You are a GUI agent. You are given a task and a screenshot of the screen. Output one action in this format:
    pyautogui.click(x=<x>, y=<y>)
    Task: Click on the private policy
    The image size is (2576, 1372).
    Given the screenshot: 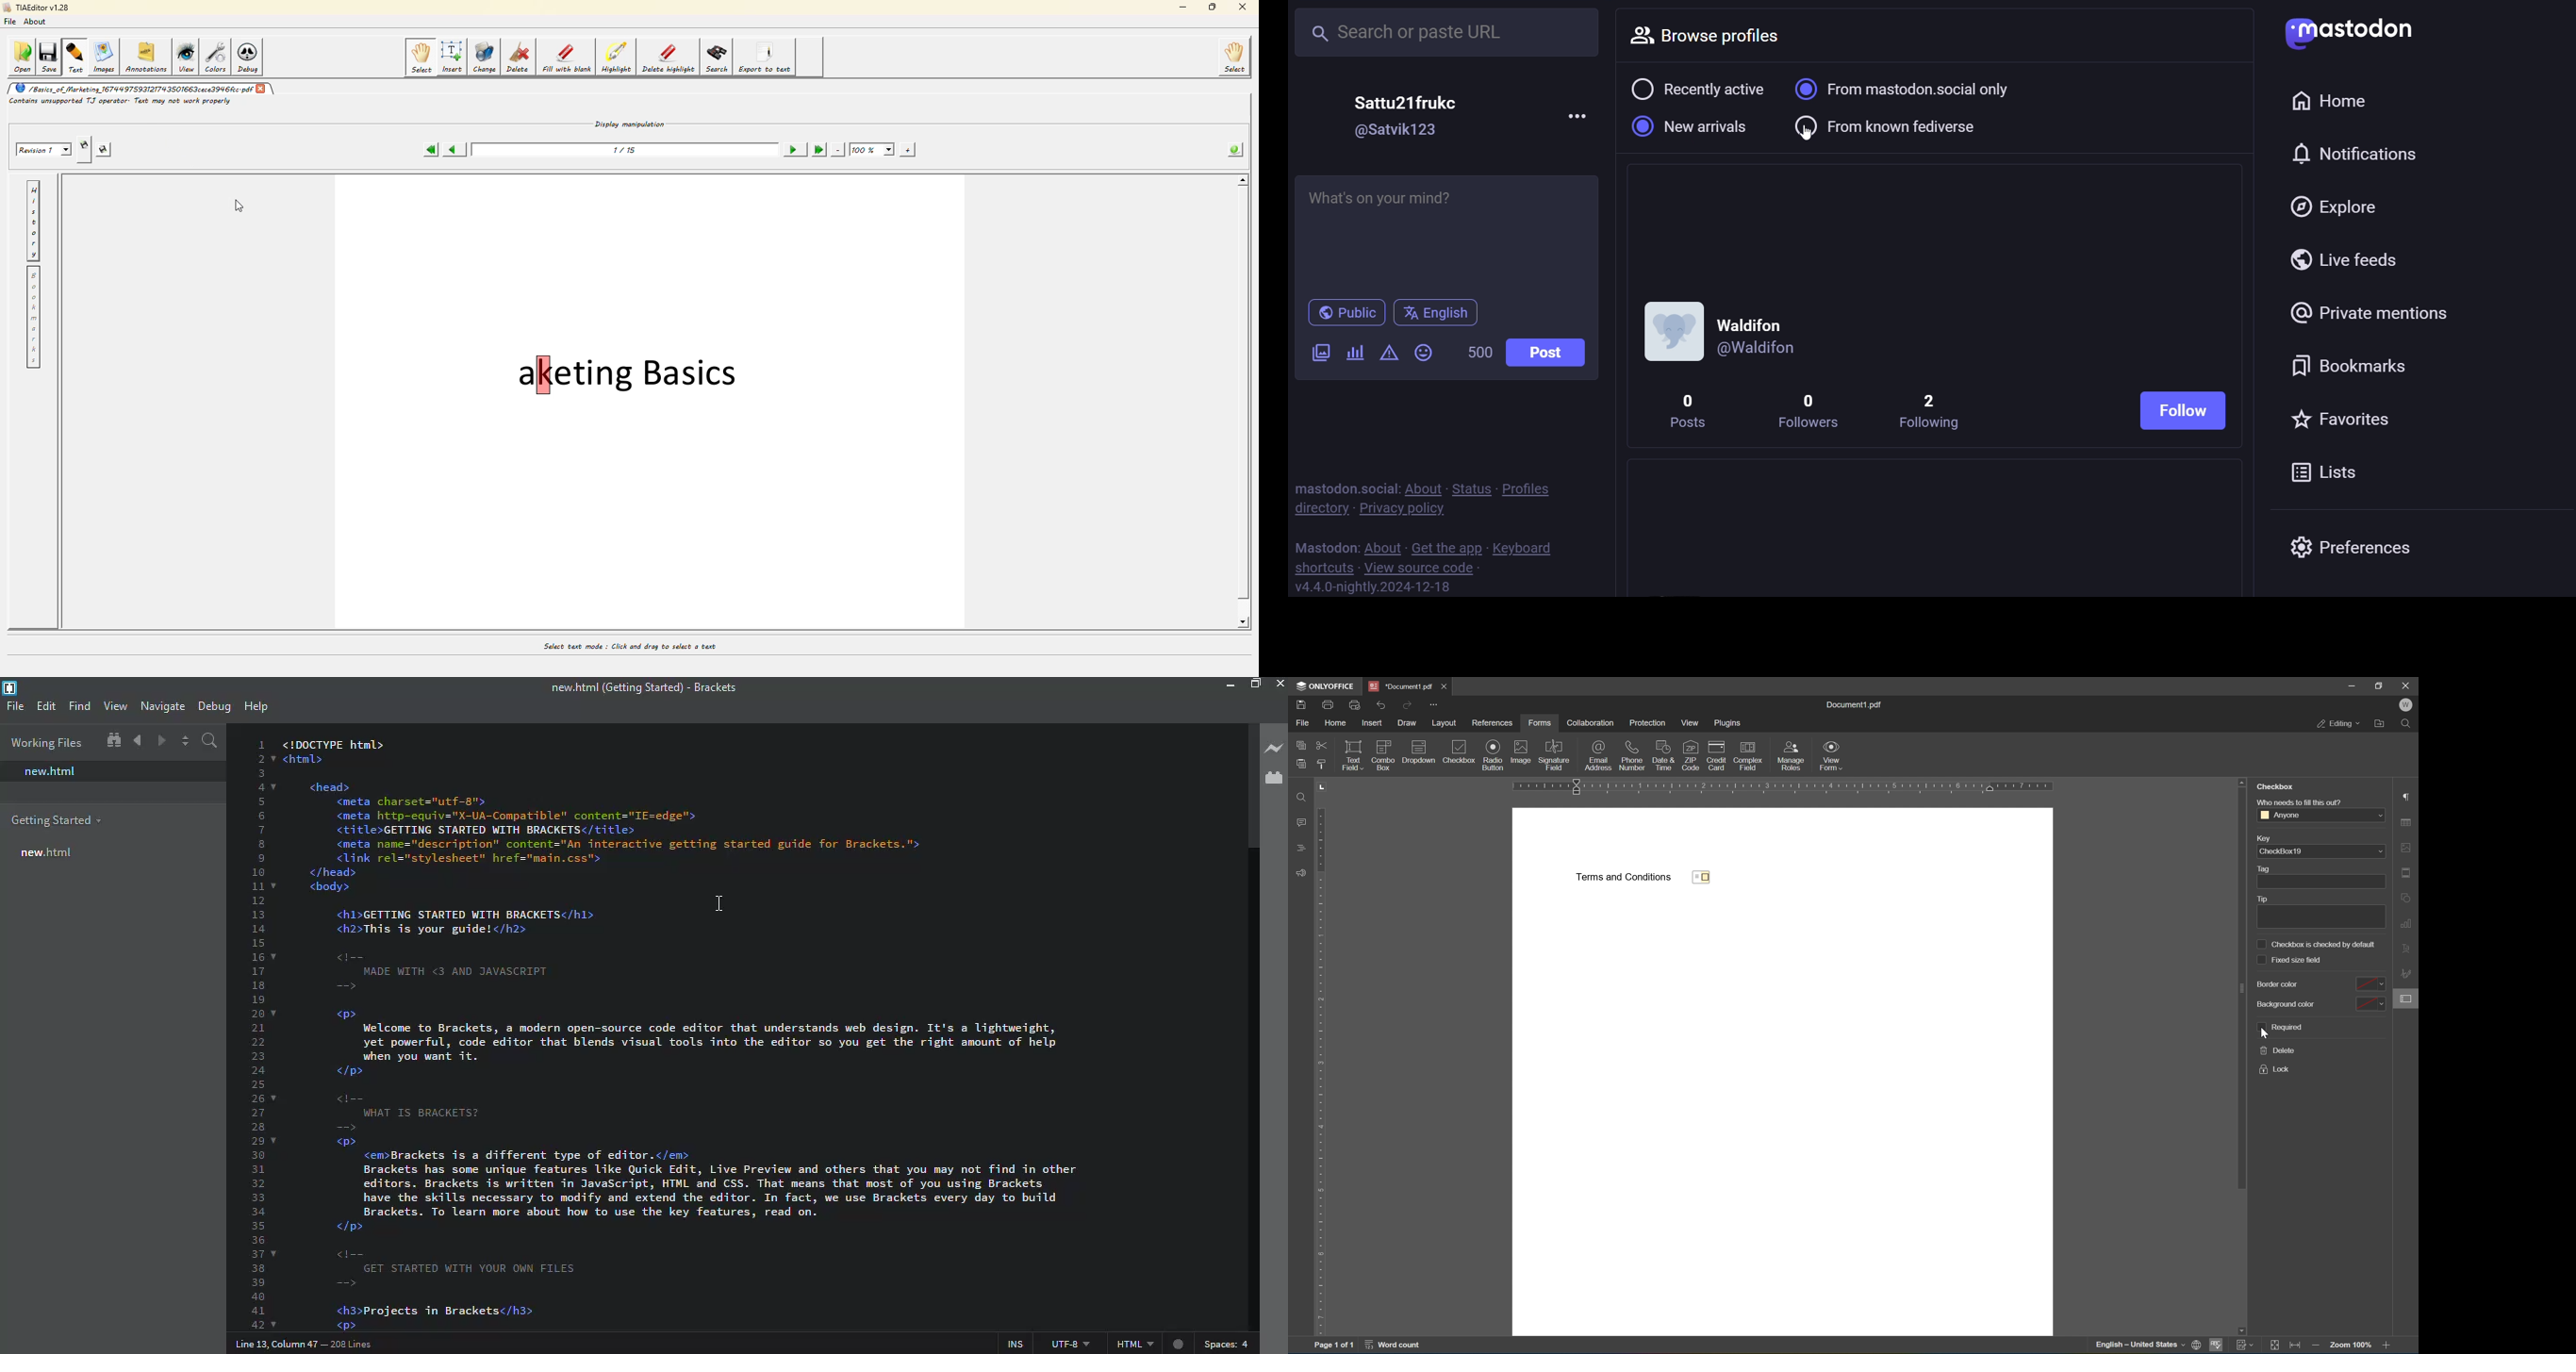 What is the action you would take?
    pyautogui.click(x=1398, y=513)
    